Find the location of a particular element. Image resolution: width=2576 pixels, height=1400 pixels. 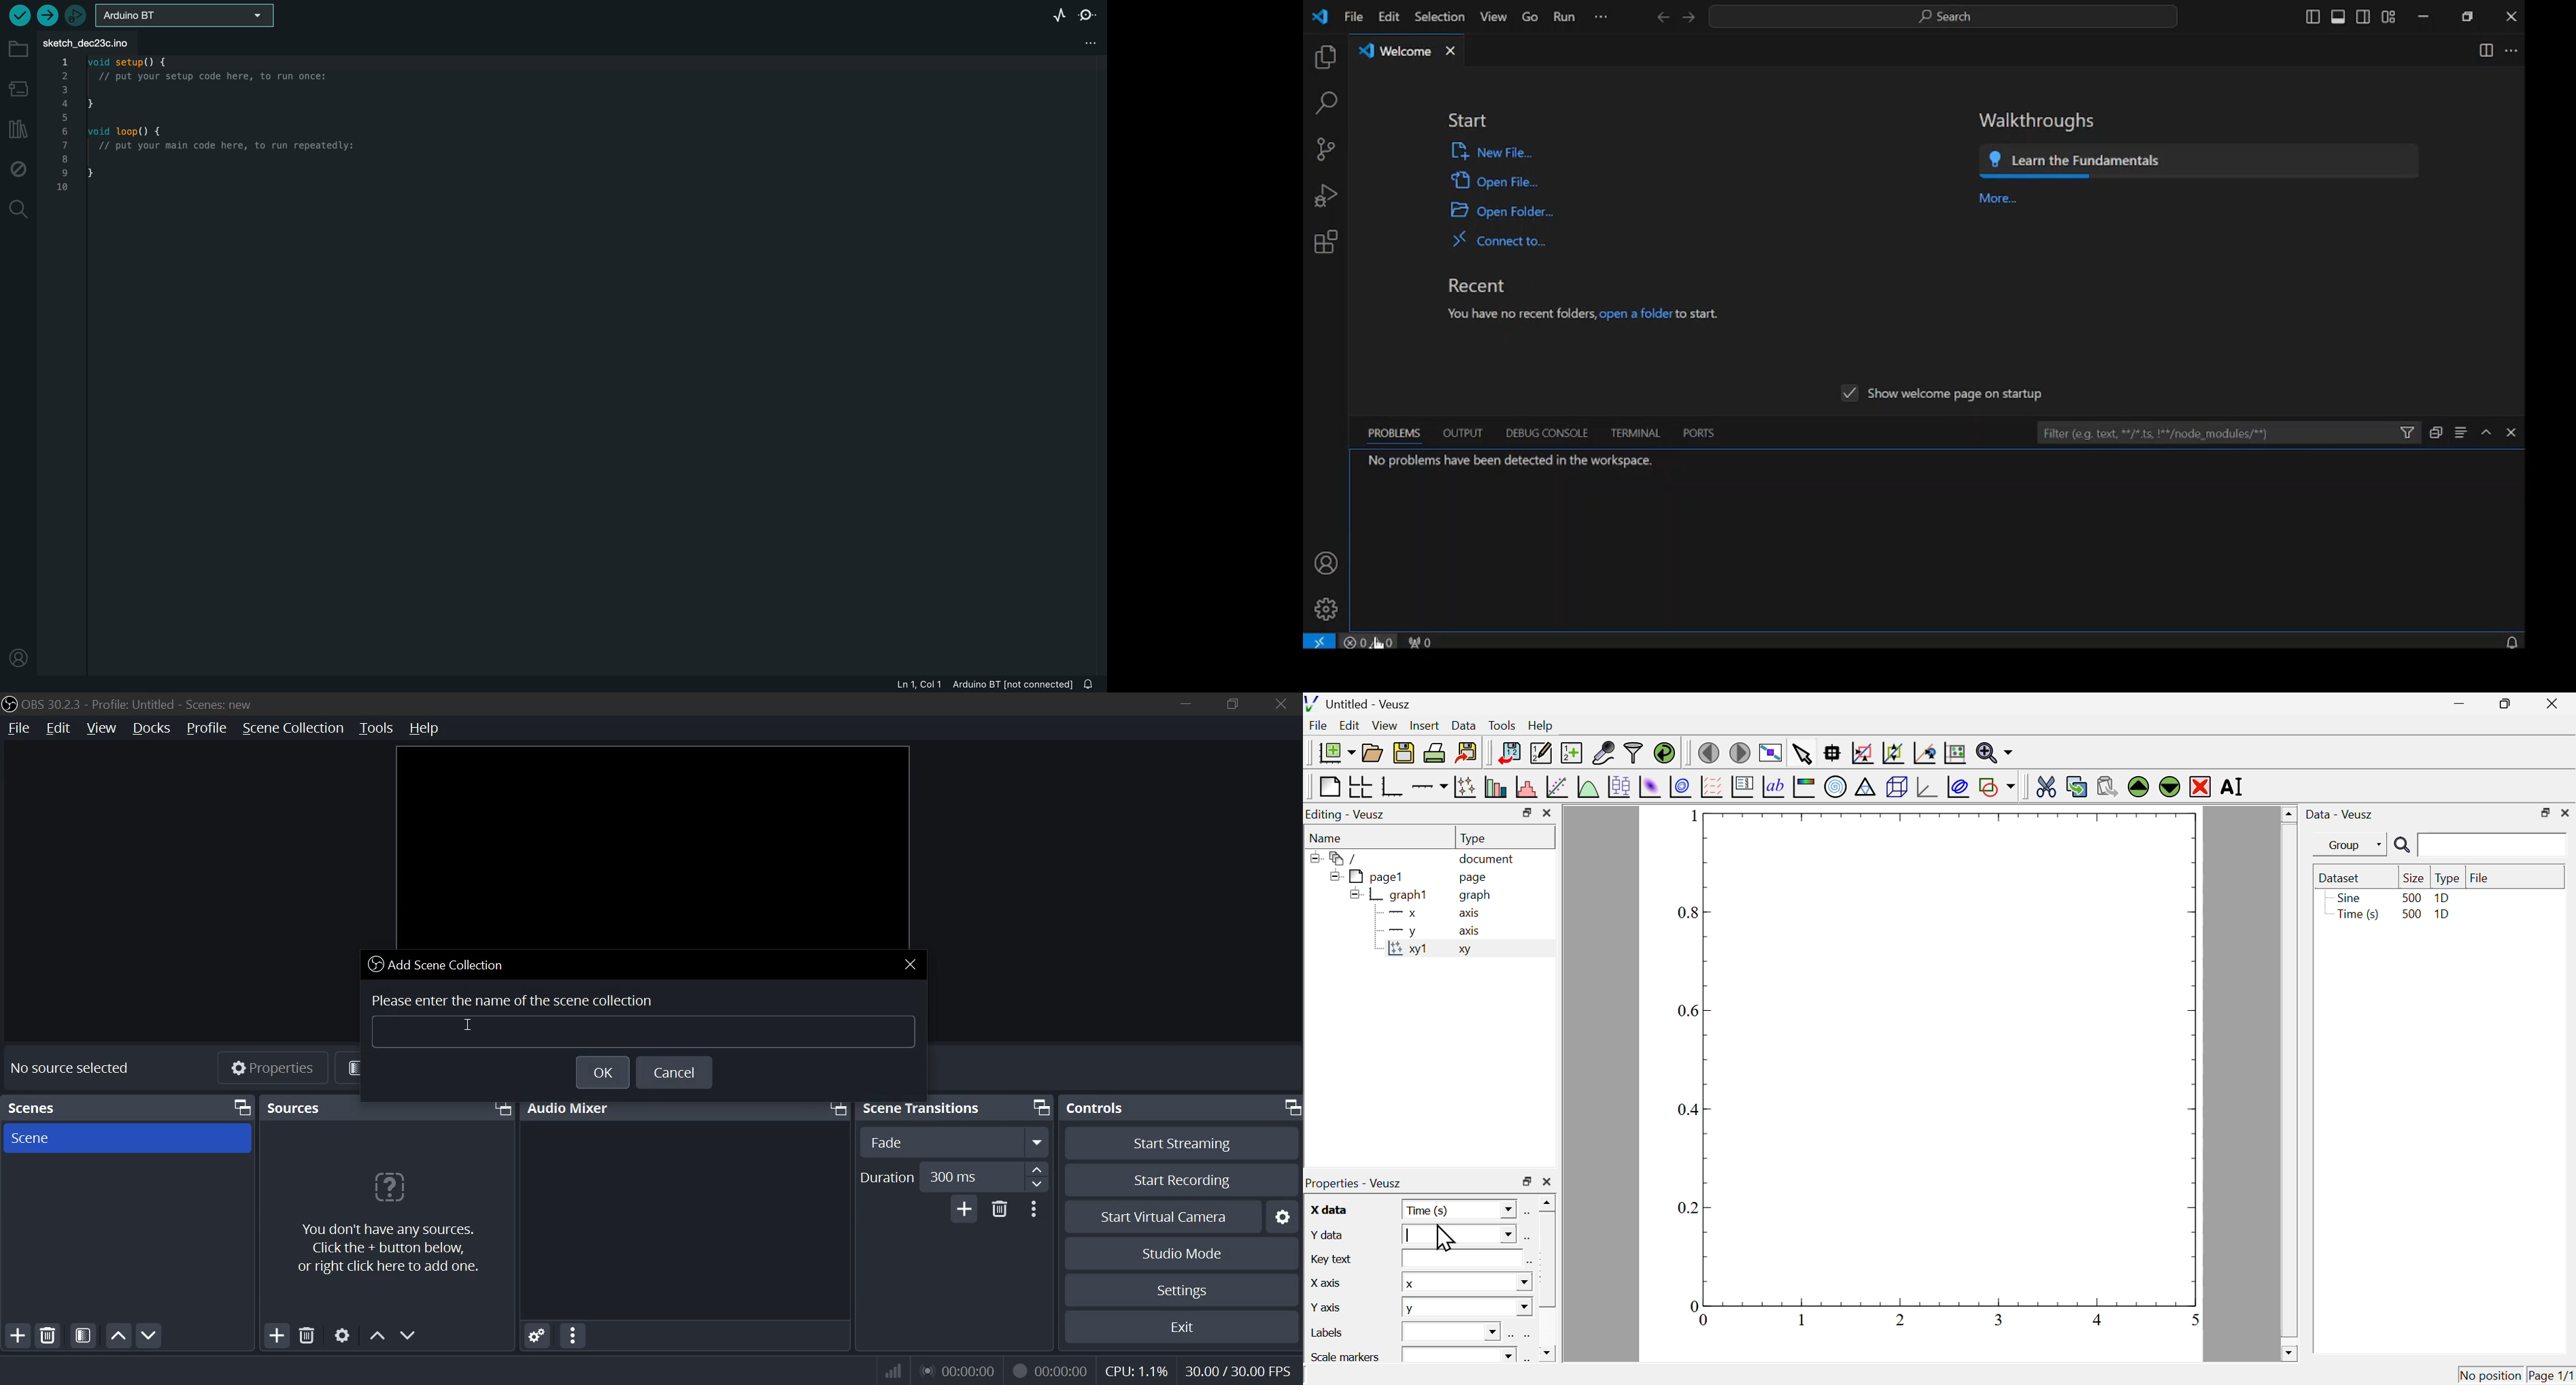

bring front is located at coordinates (501, 1109).